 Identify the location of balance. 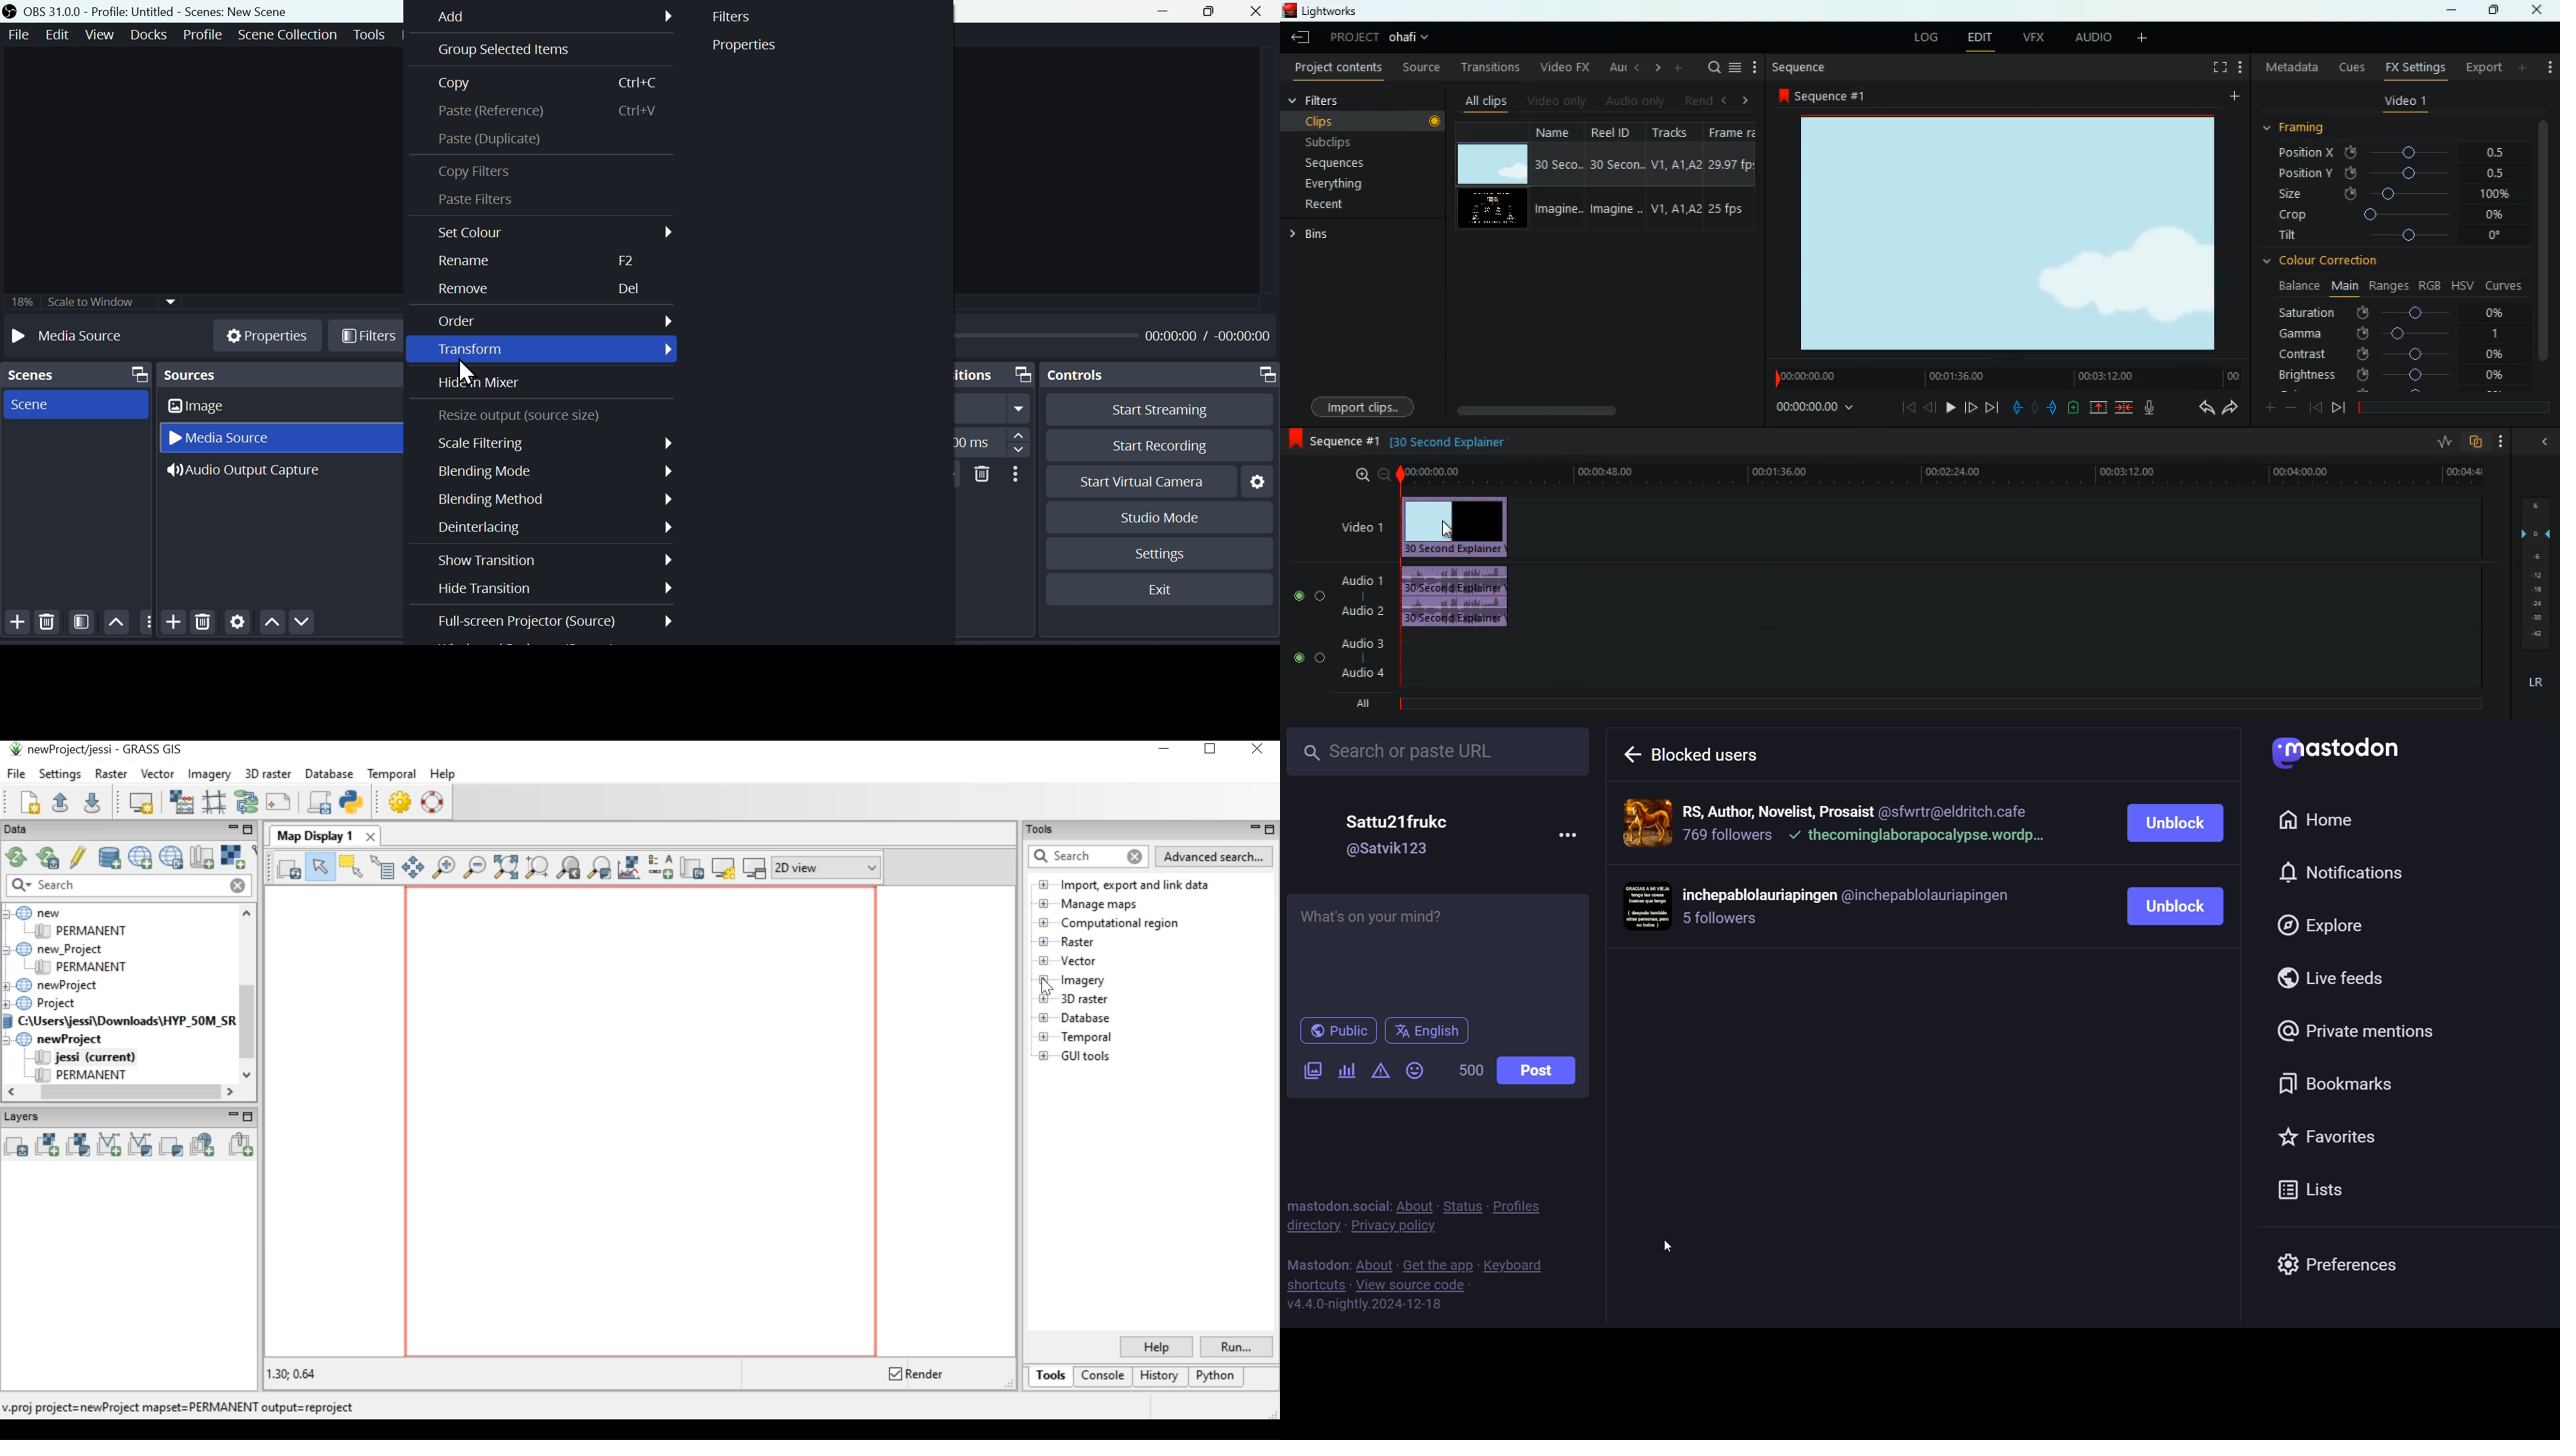
(2296, 286).